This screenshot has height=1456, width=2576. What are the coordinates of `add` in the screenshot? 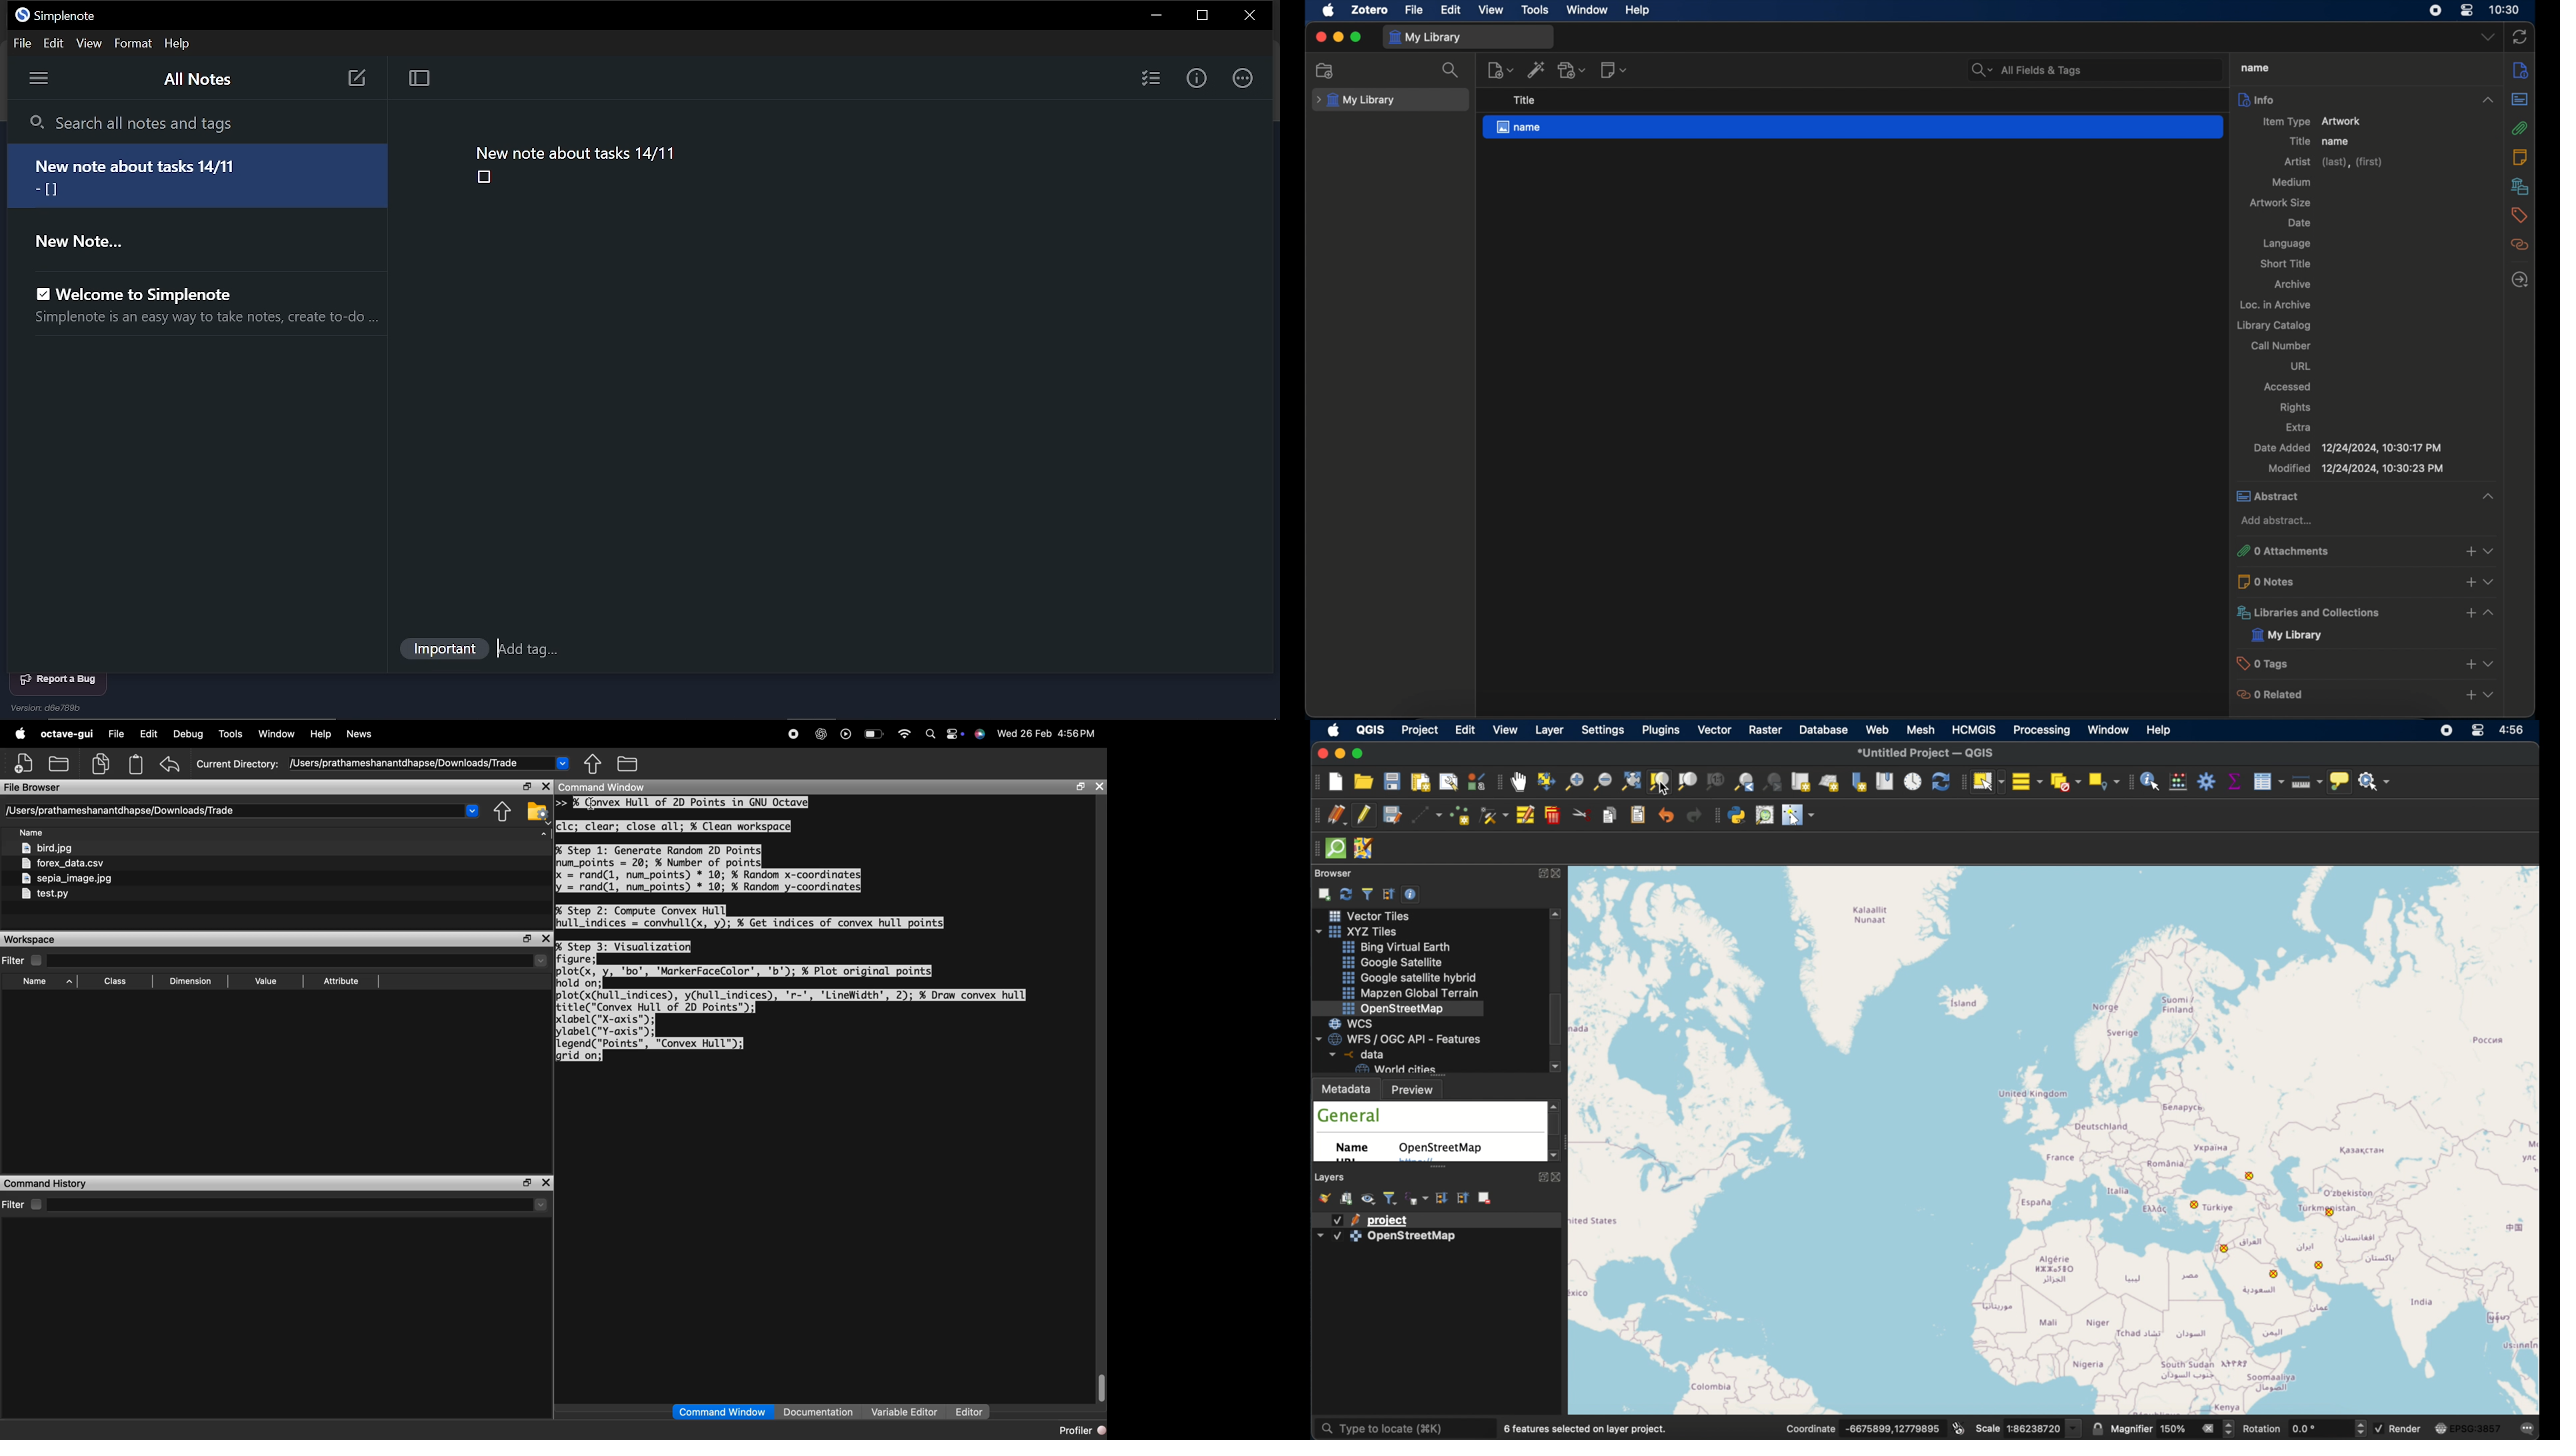 It's located at (2465, 614).